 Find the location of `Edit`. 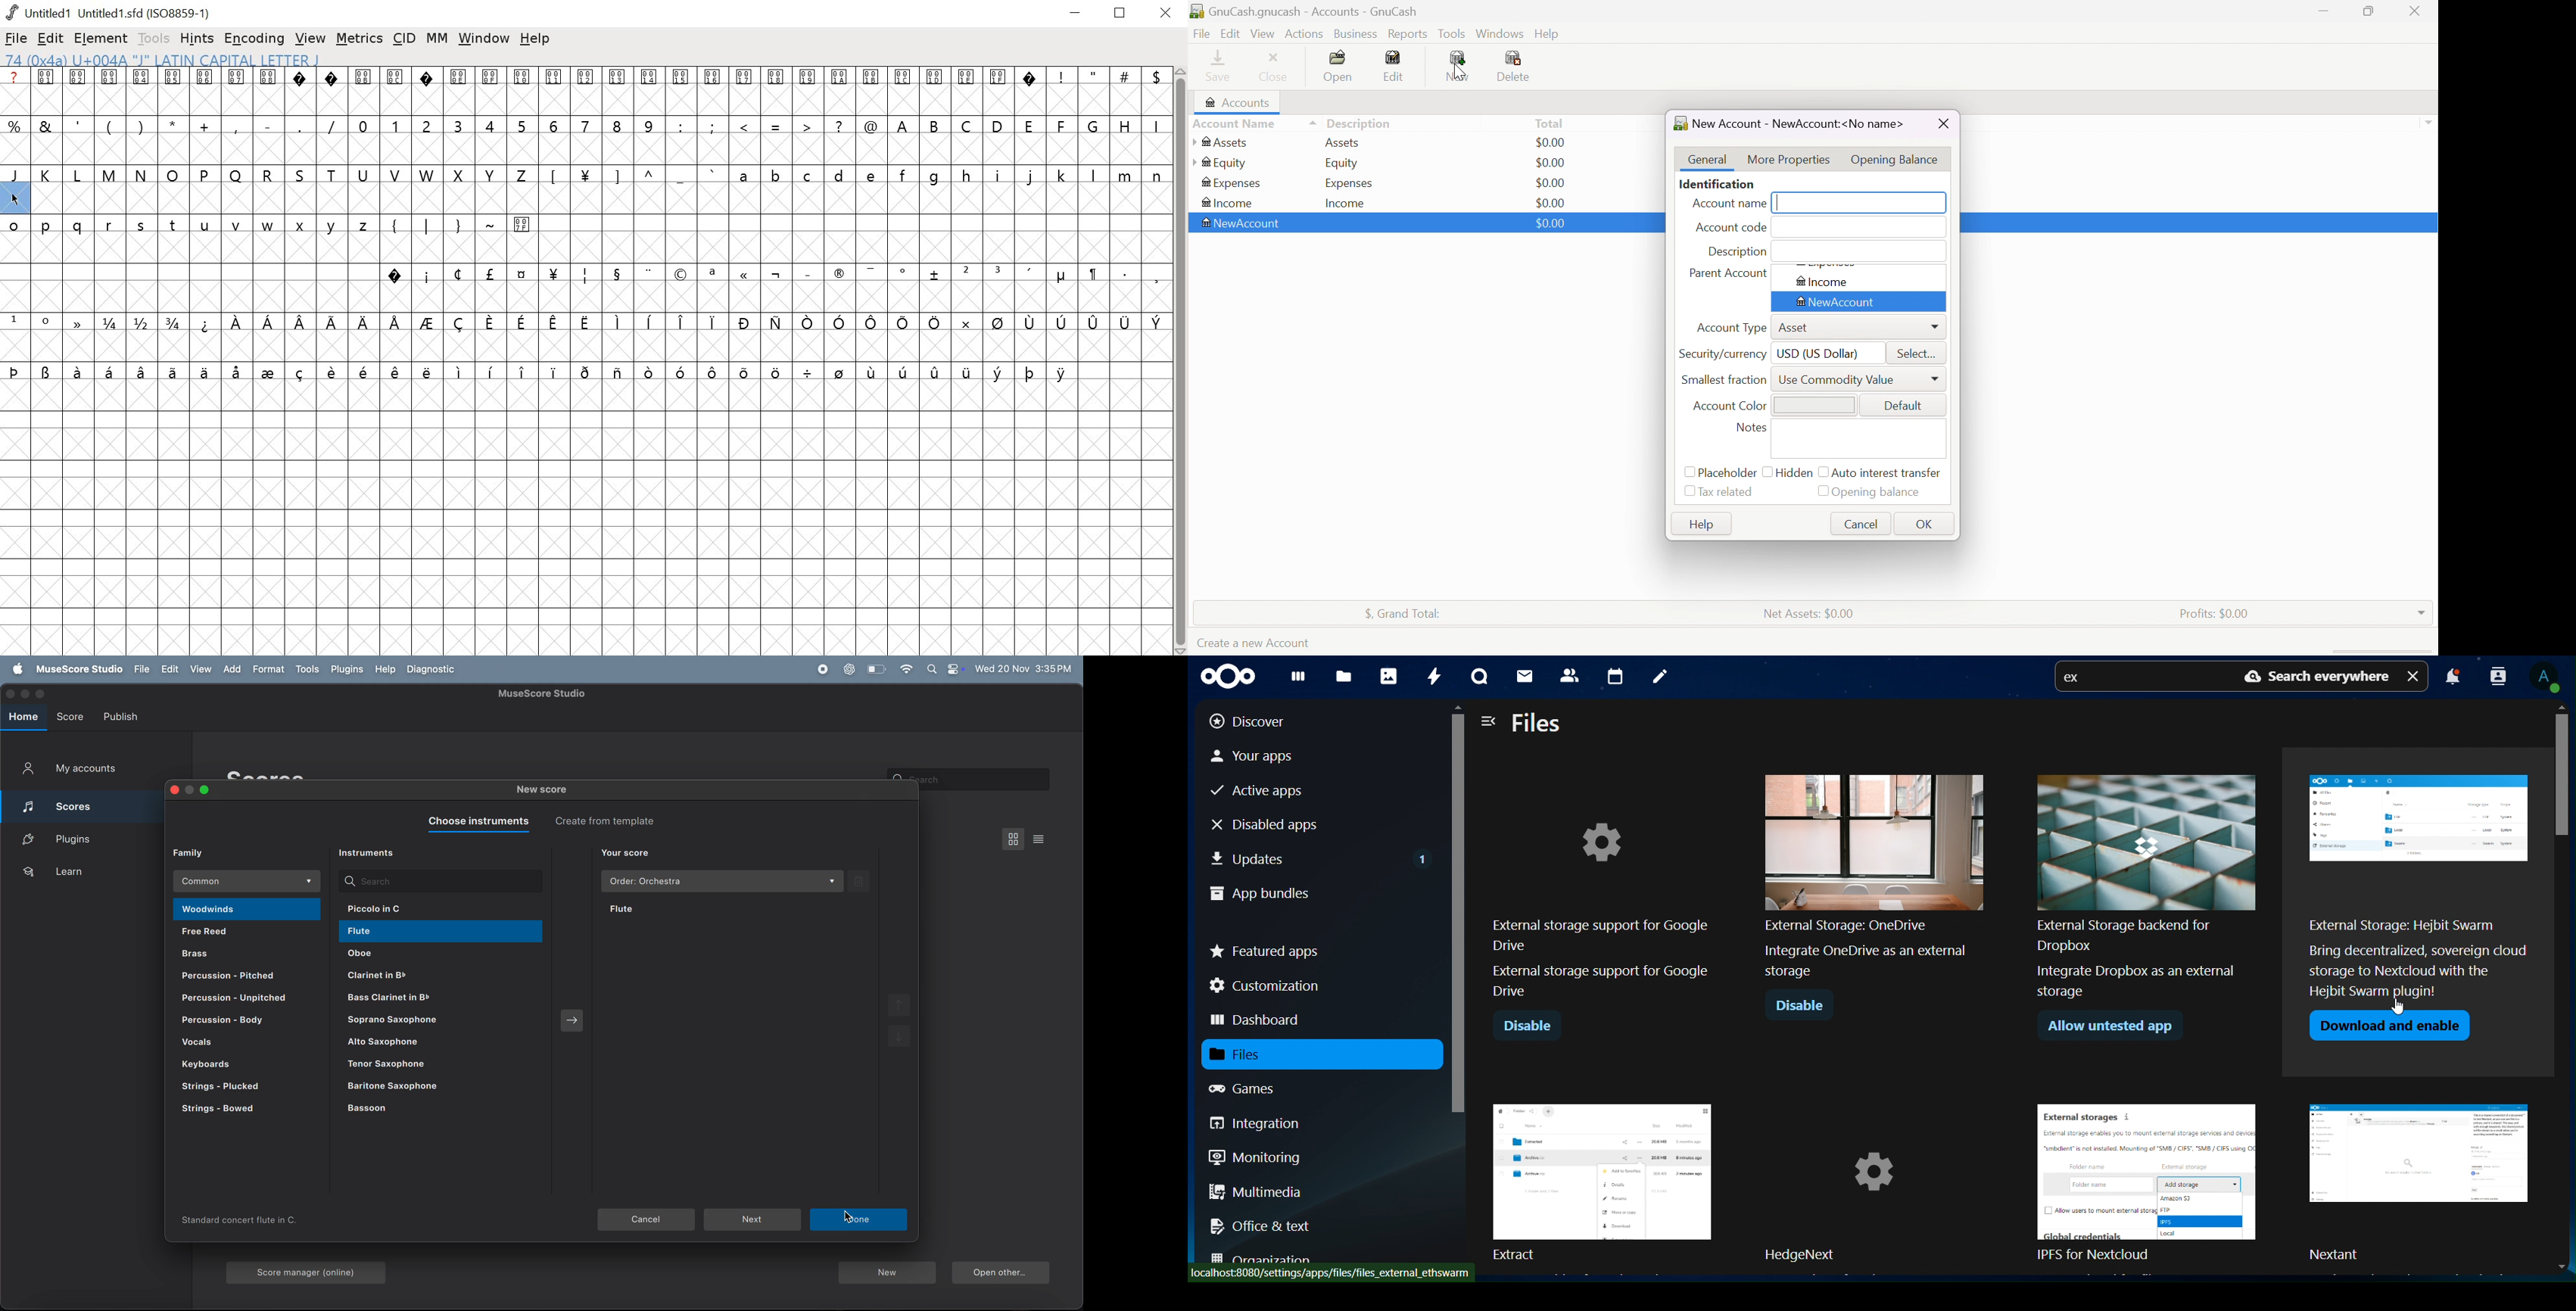

Edit is located at coordinates (1394, 66).